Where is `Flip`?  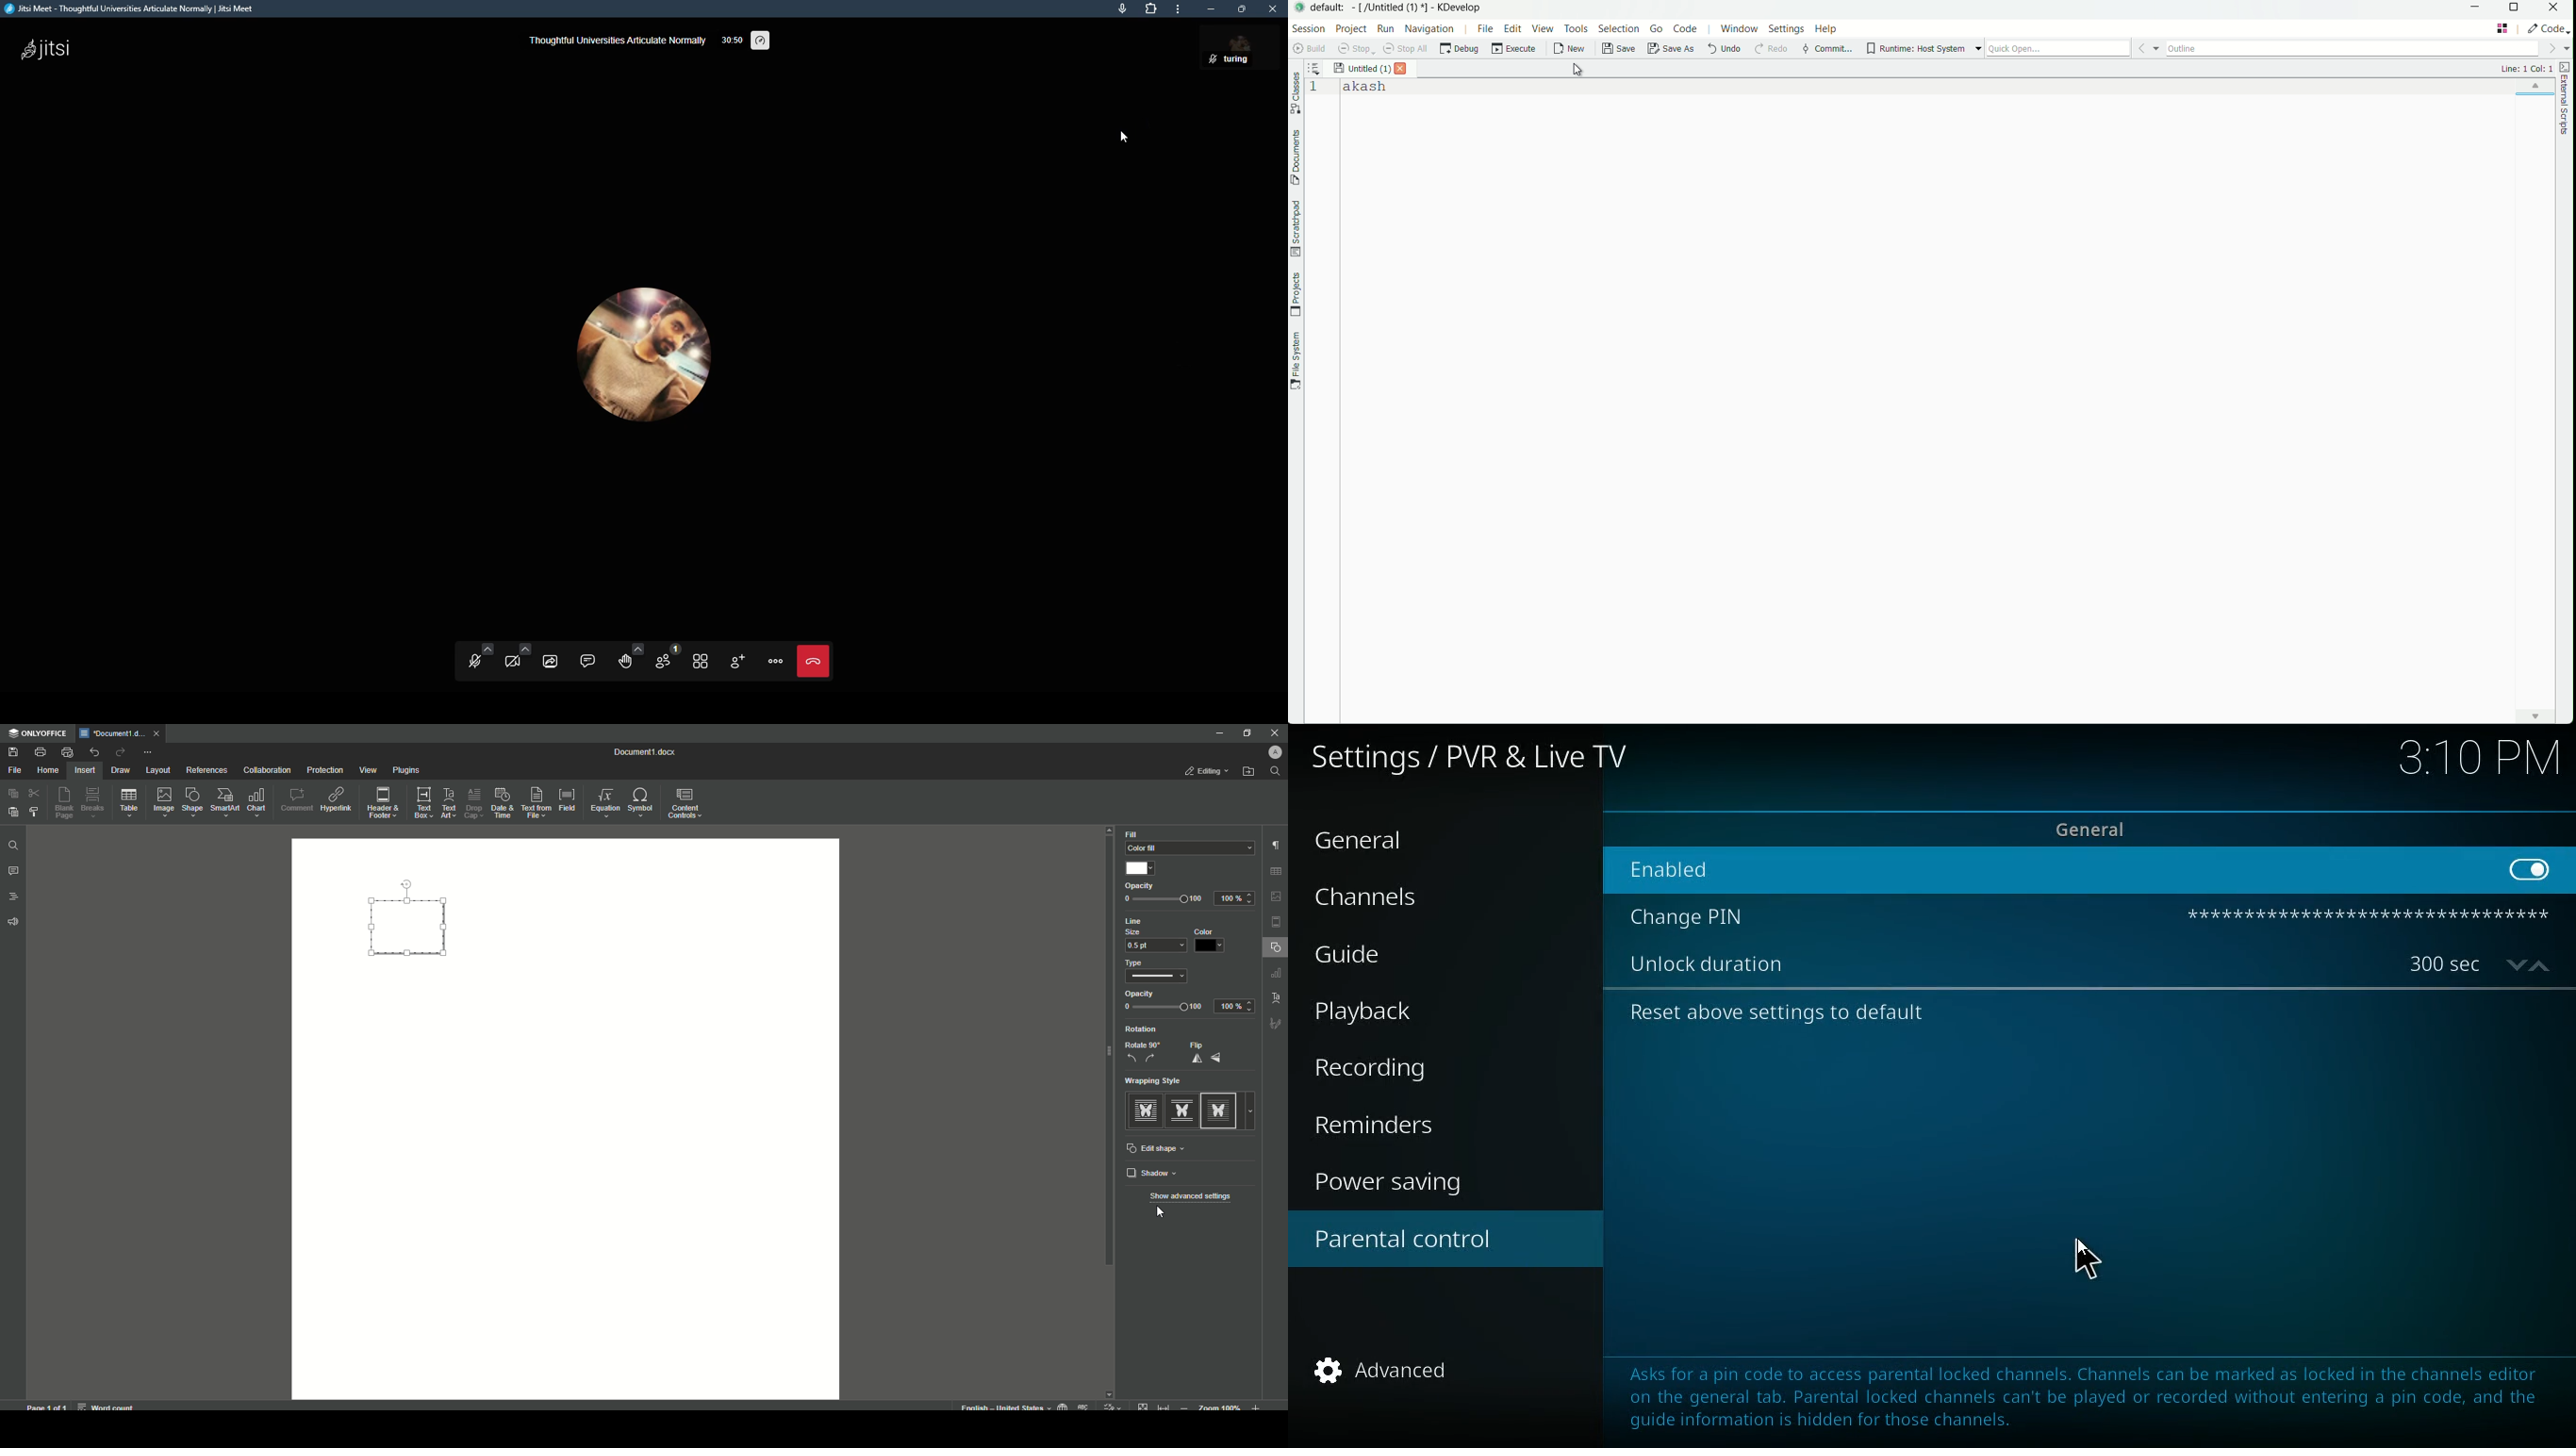
Flip is located at coordinates (1208, 1053).